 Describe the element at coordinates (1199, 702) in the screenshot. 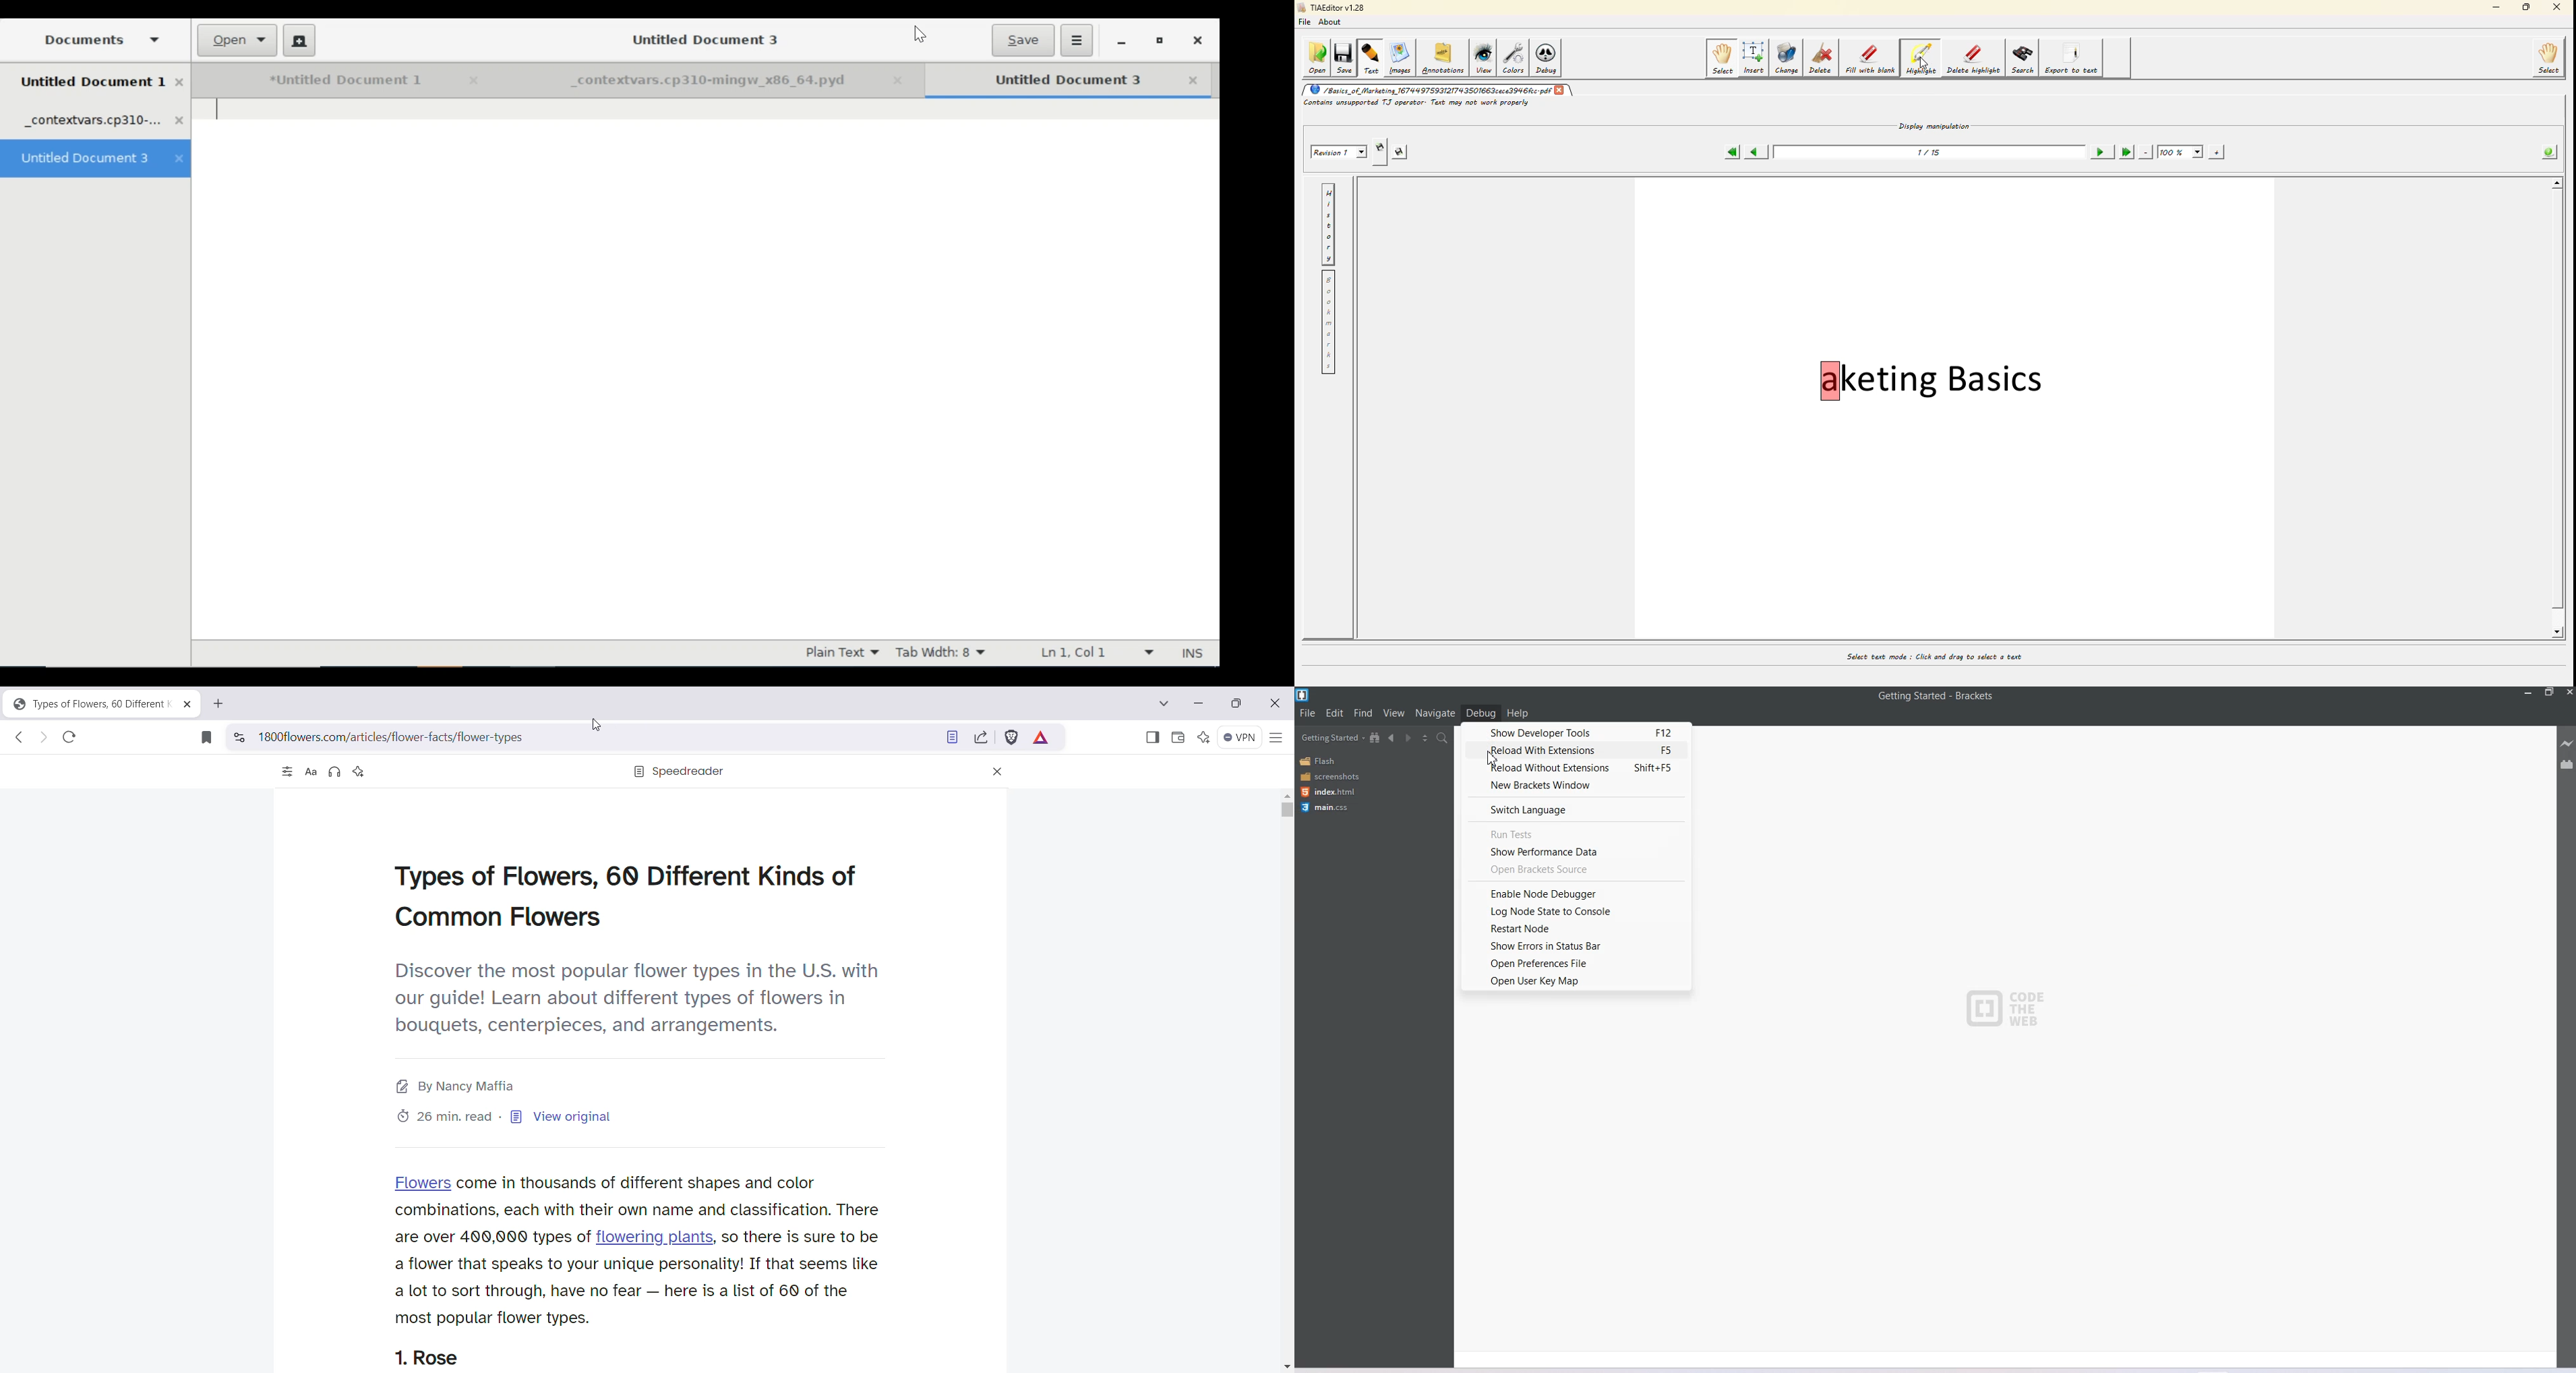

I see `Minimize` at that location.